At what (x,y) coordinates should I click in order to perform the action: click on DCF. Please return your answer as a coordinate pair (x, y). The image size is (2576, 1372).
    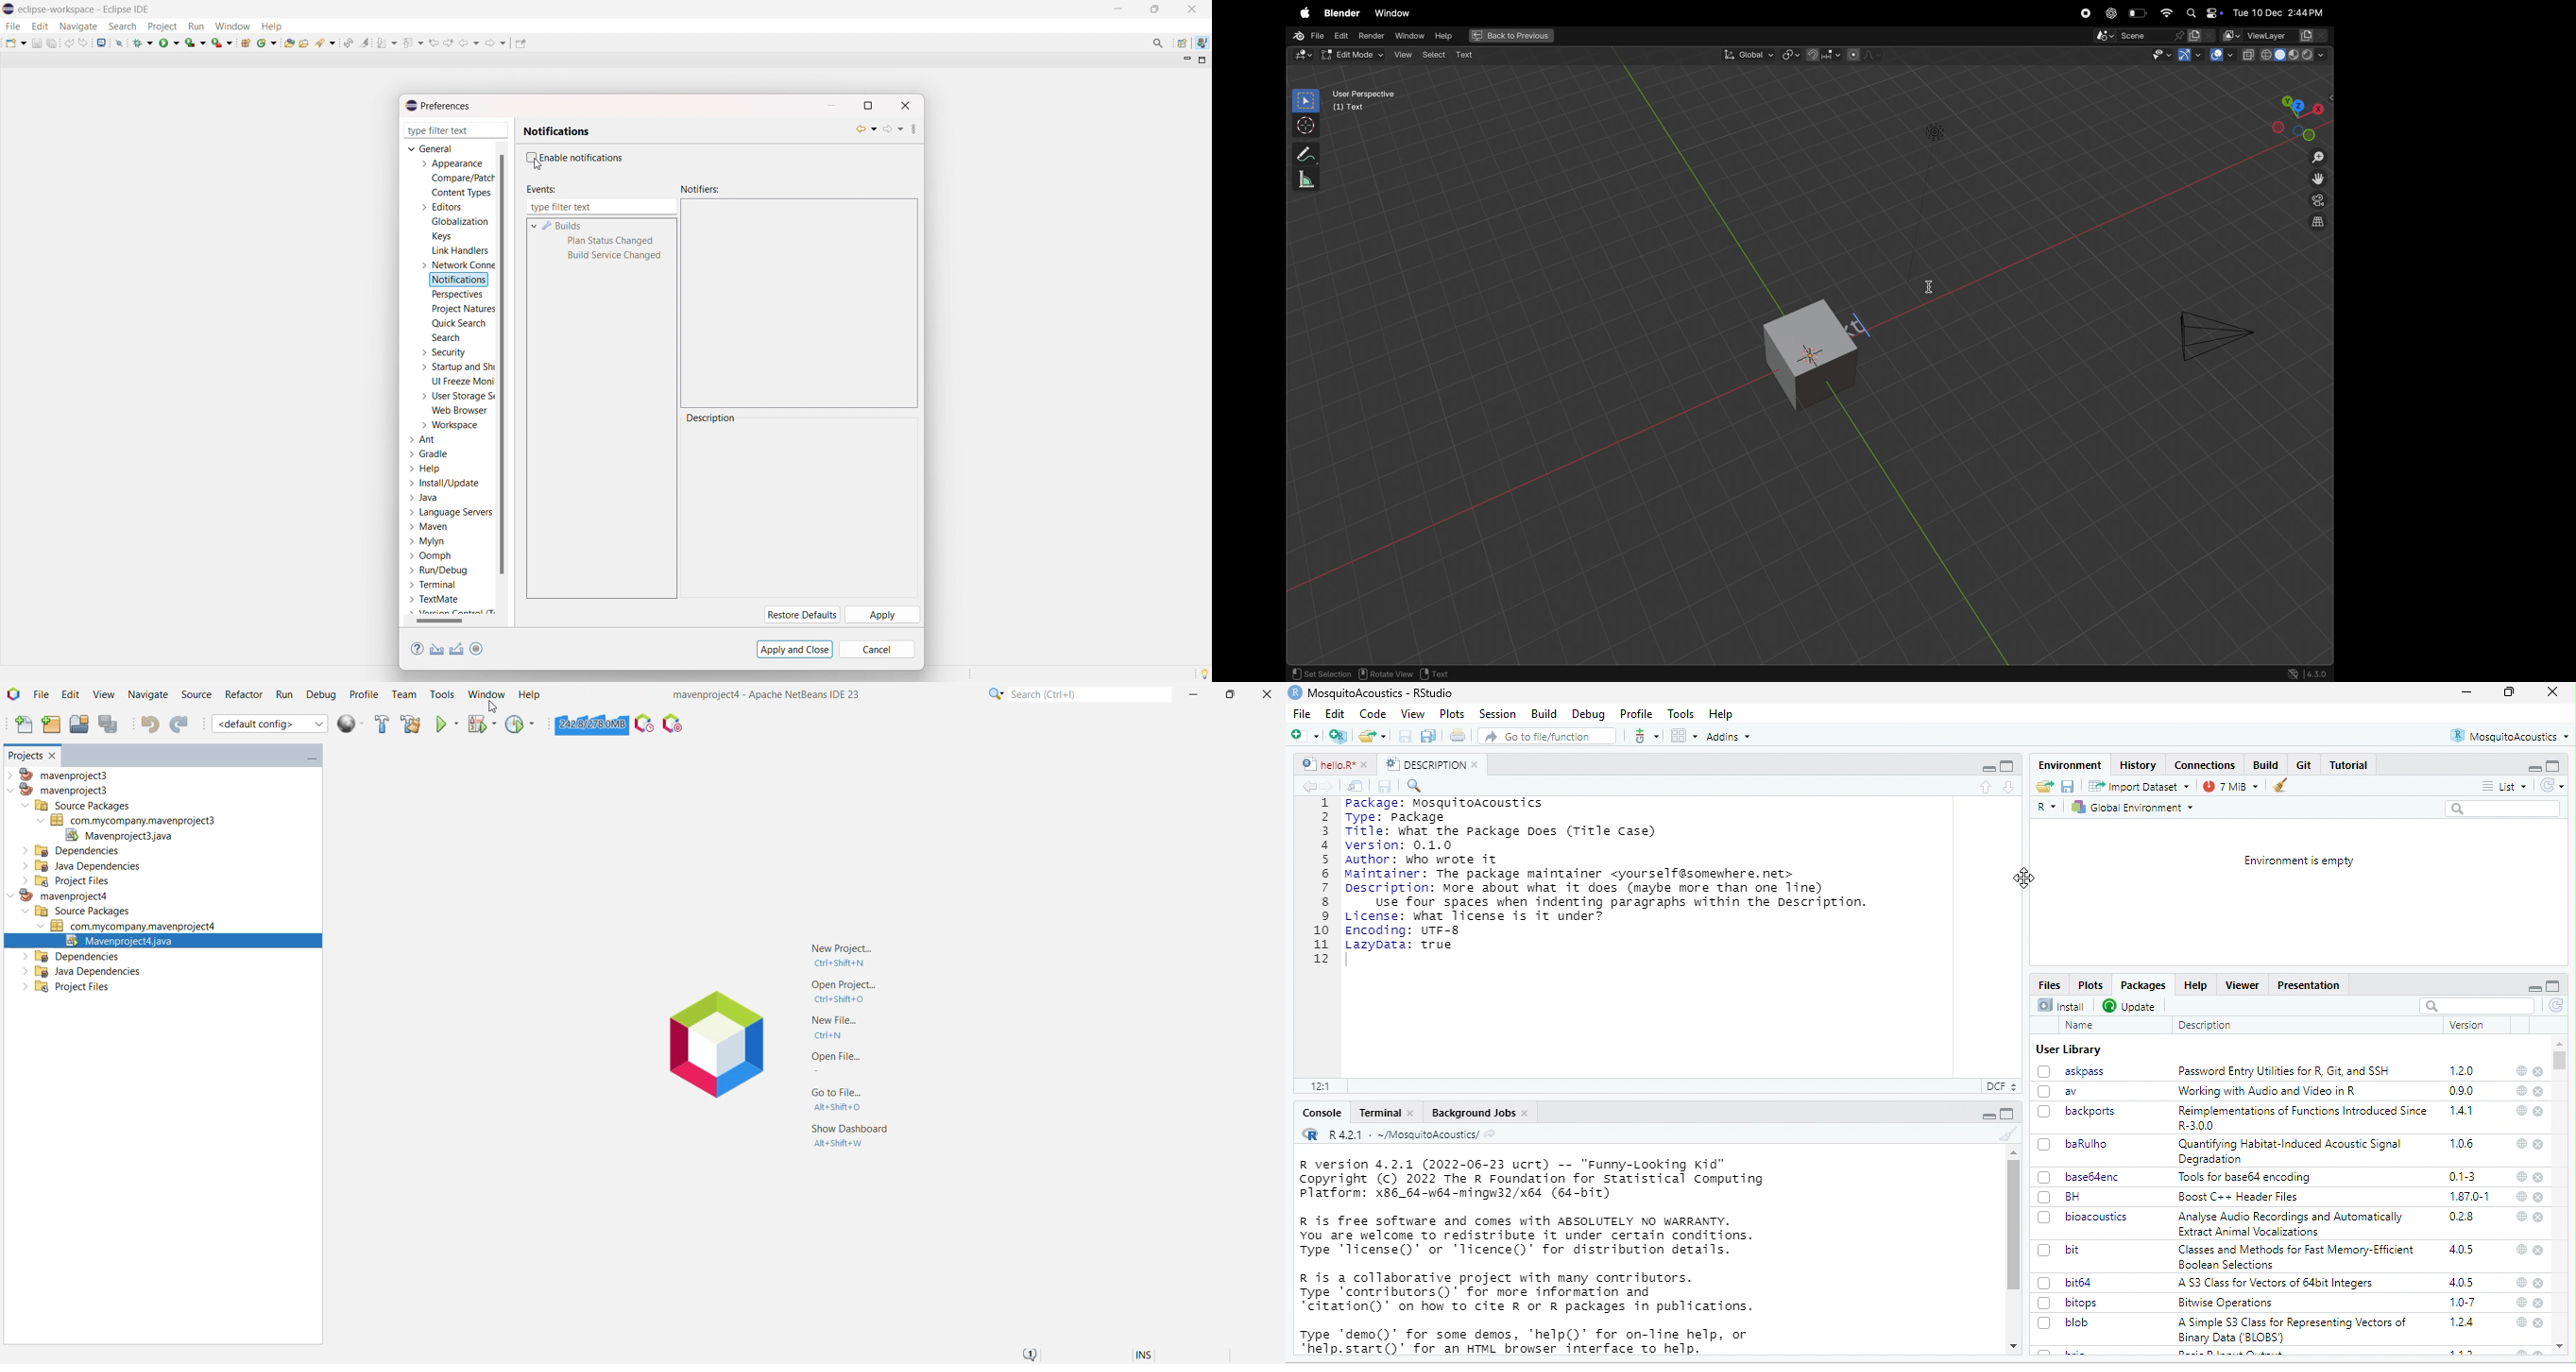
    Looking at the image, I should click on (2000, 1086).